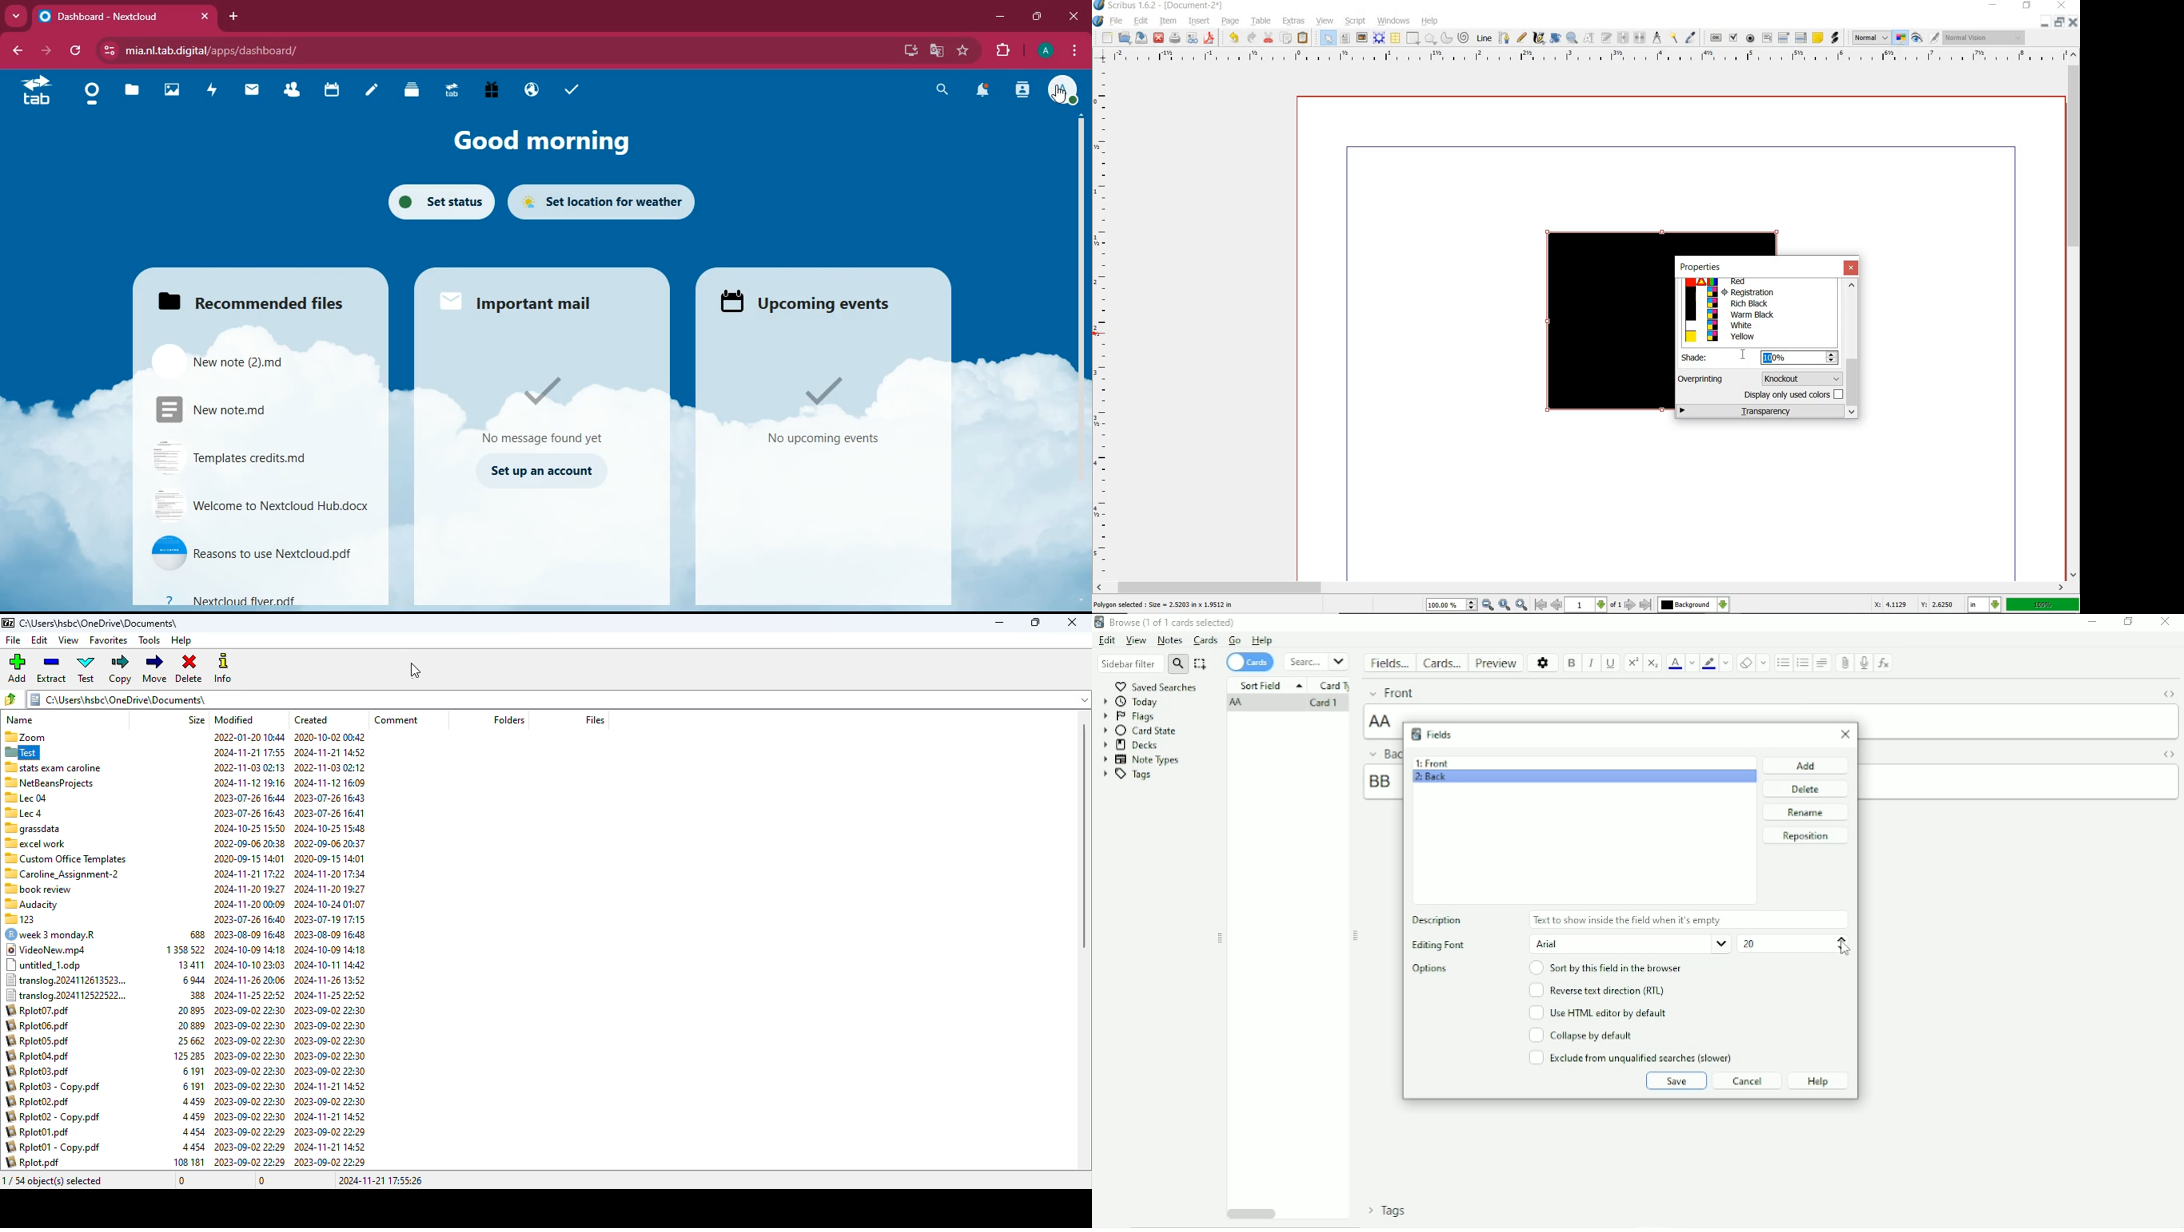 This screenshot has height=1232, width=2184. Describe the element at coordinates (329, 1118) in the screenshot. I see `2024-11-21 14:52` at that location.